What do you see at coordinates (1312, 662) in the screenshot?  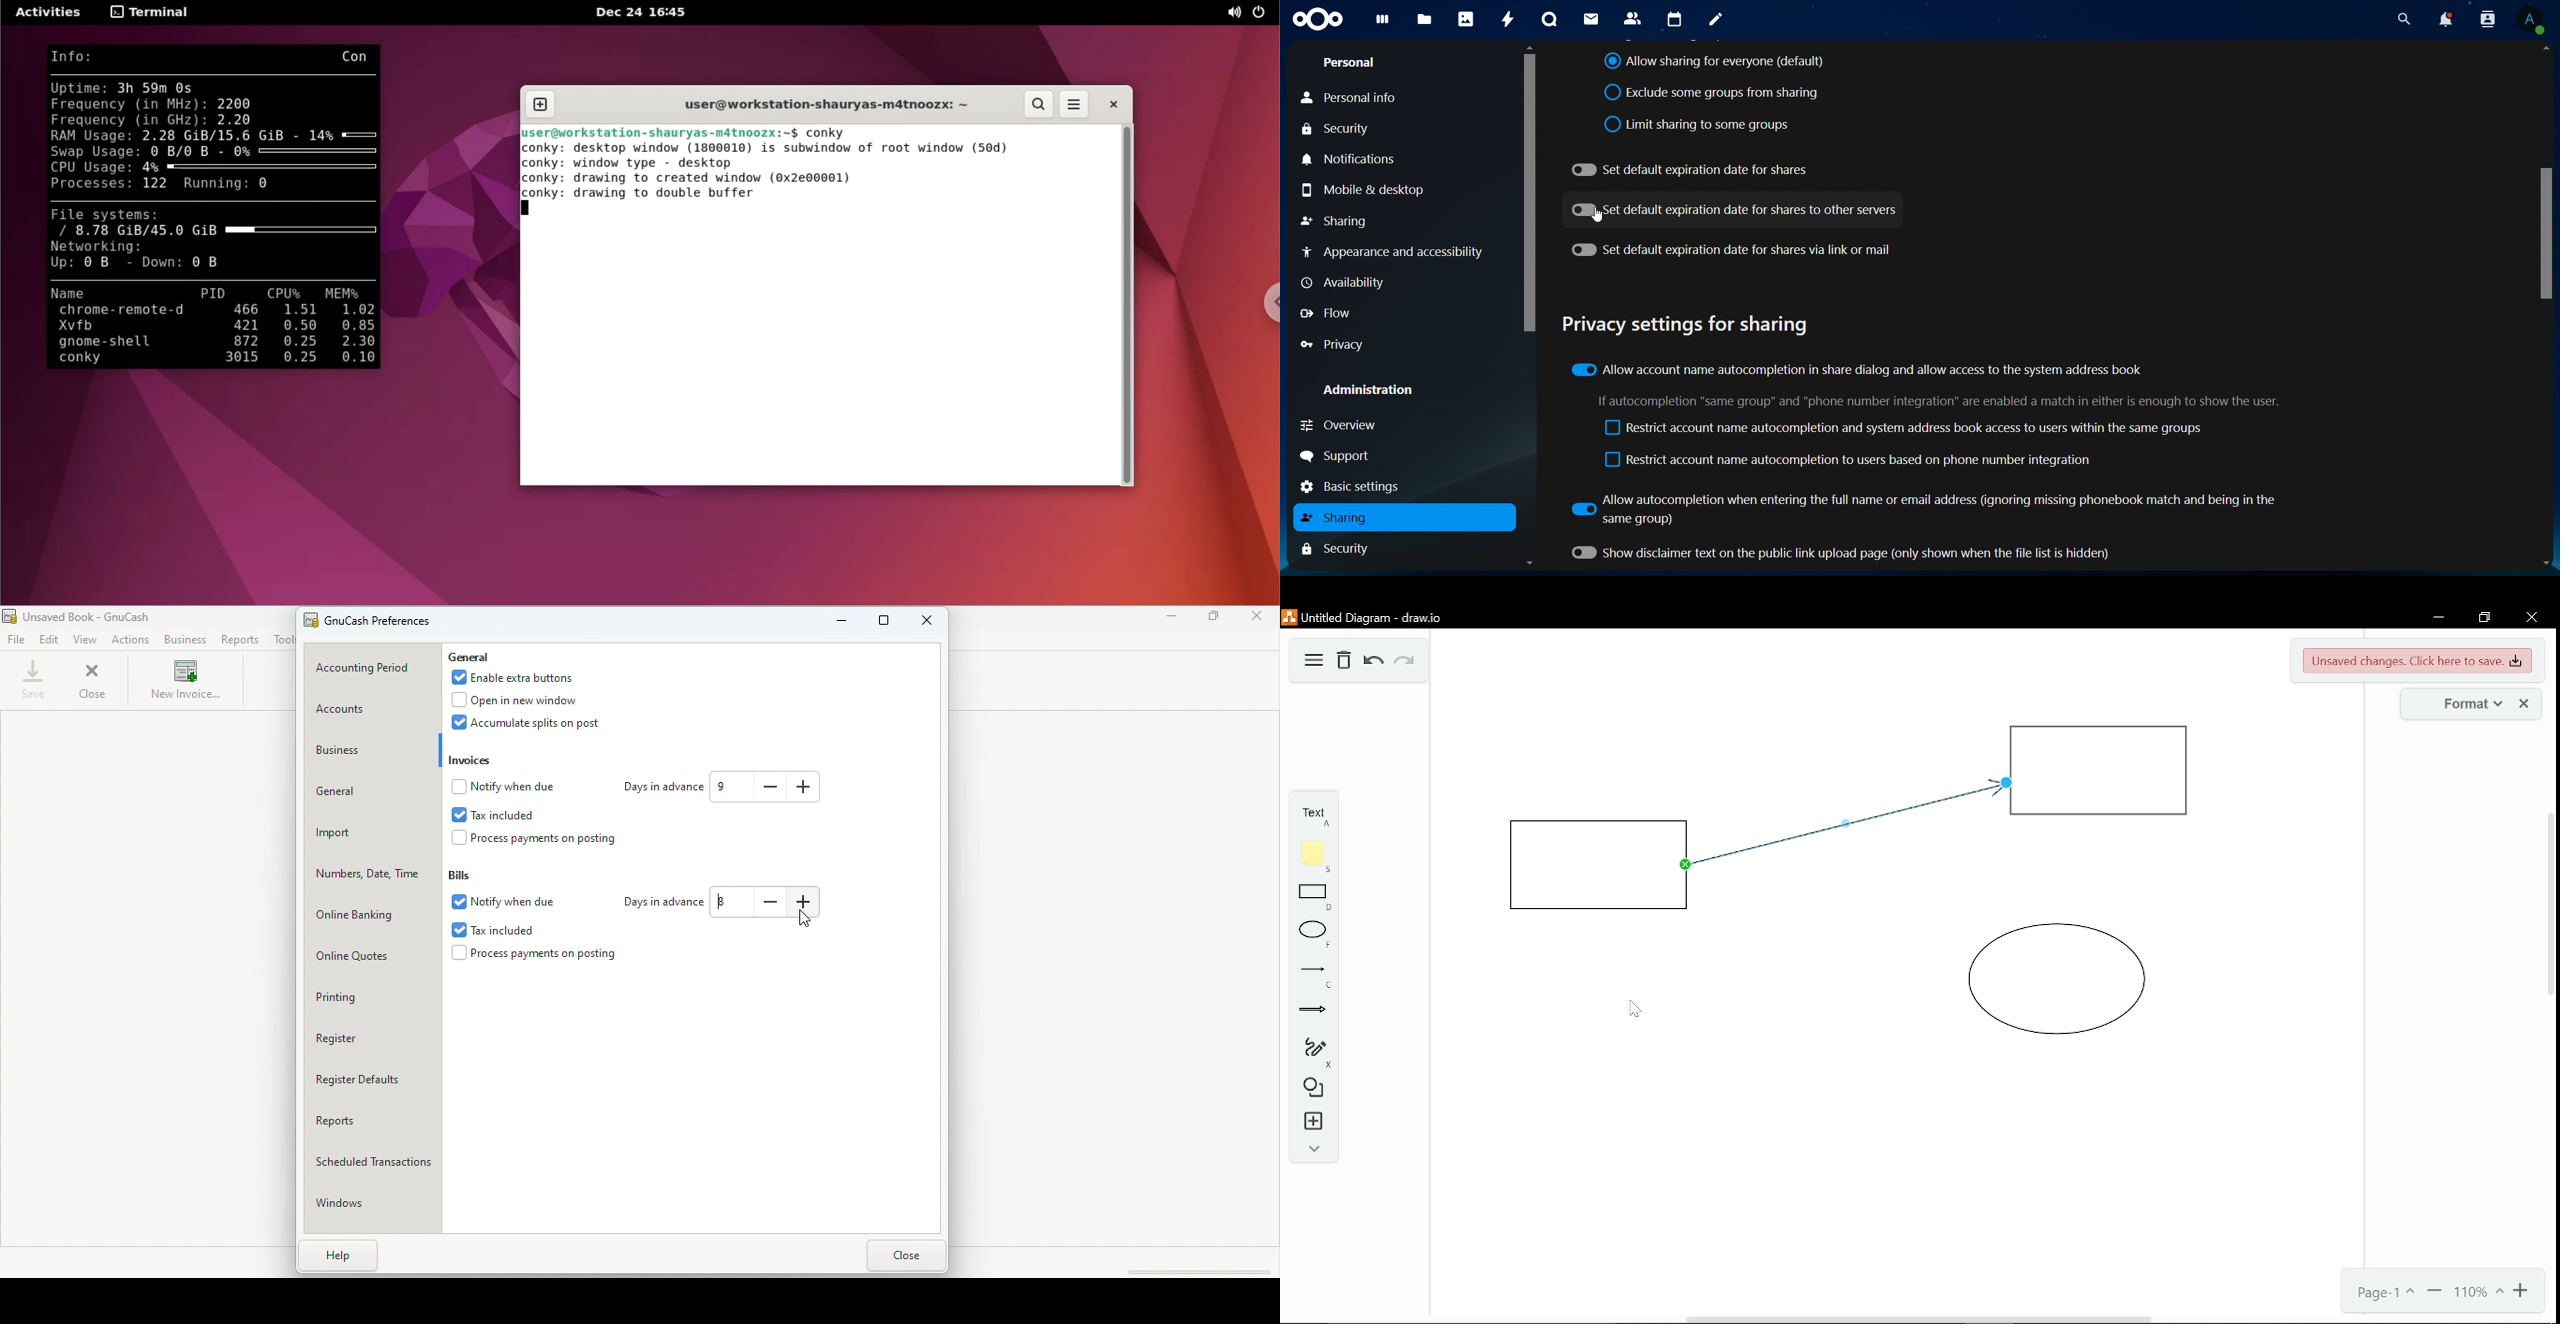 I see `Diagram` at bounding box center [1312, 662].